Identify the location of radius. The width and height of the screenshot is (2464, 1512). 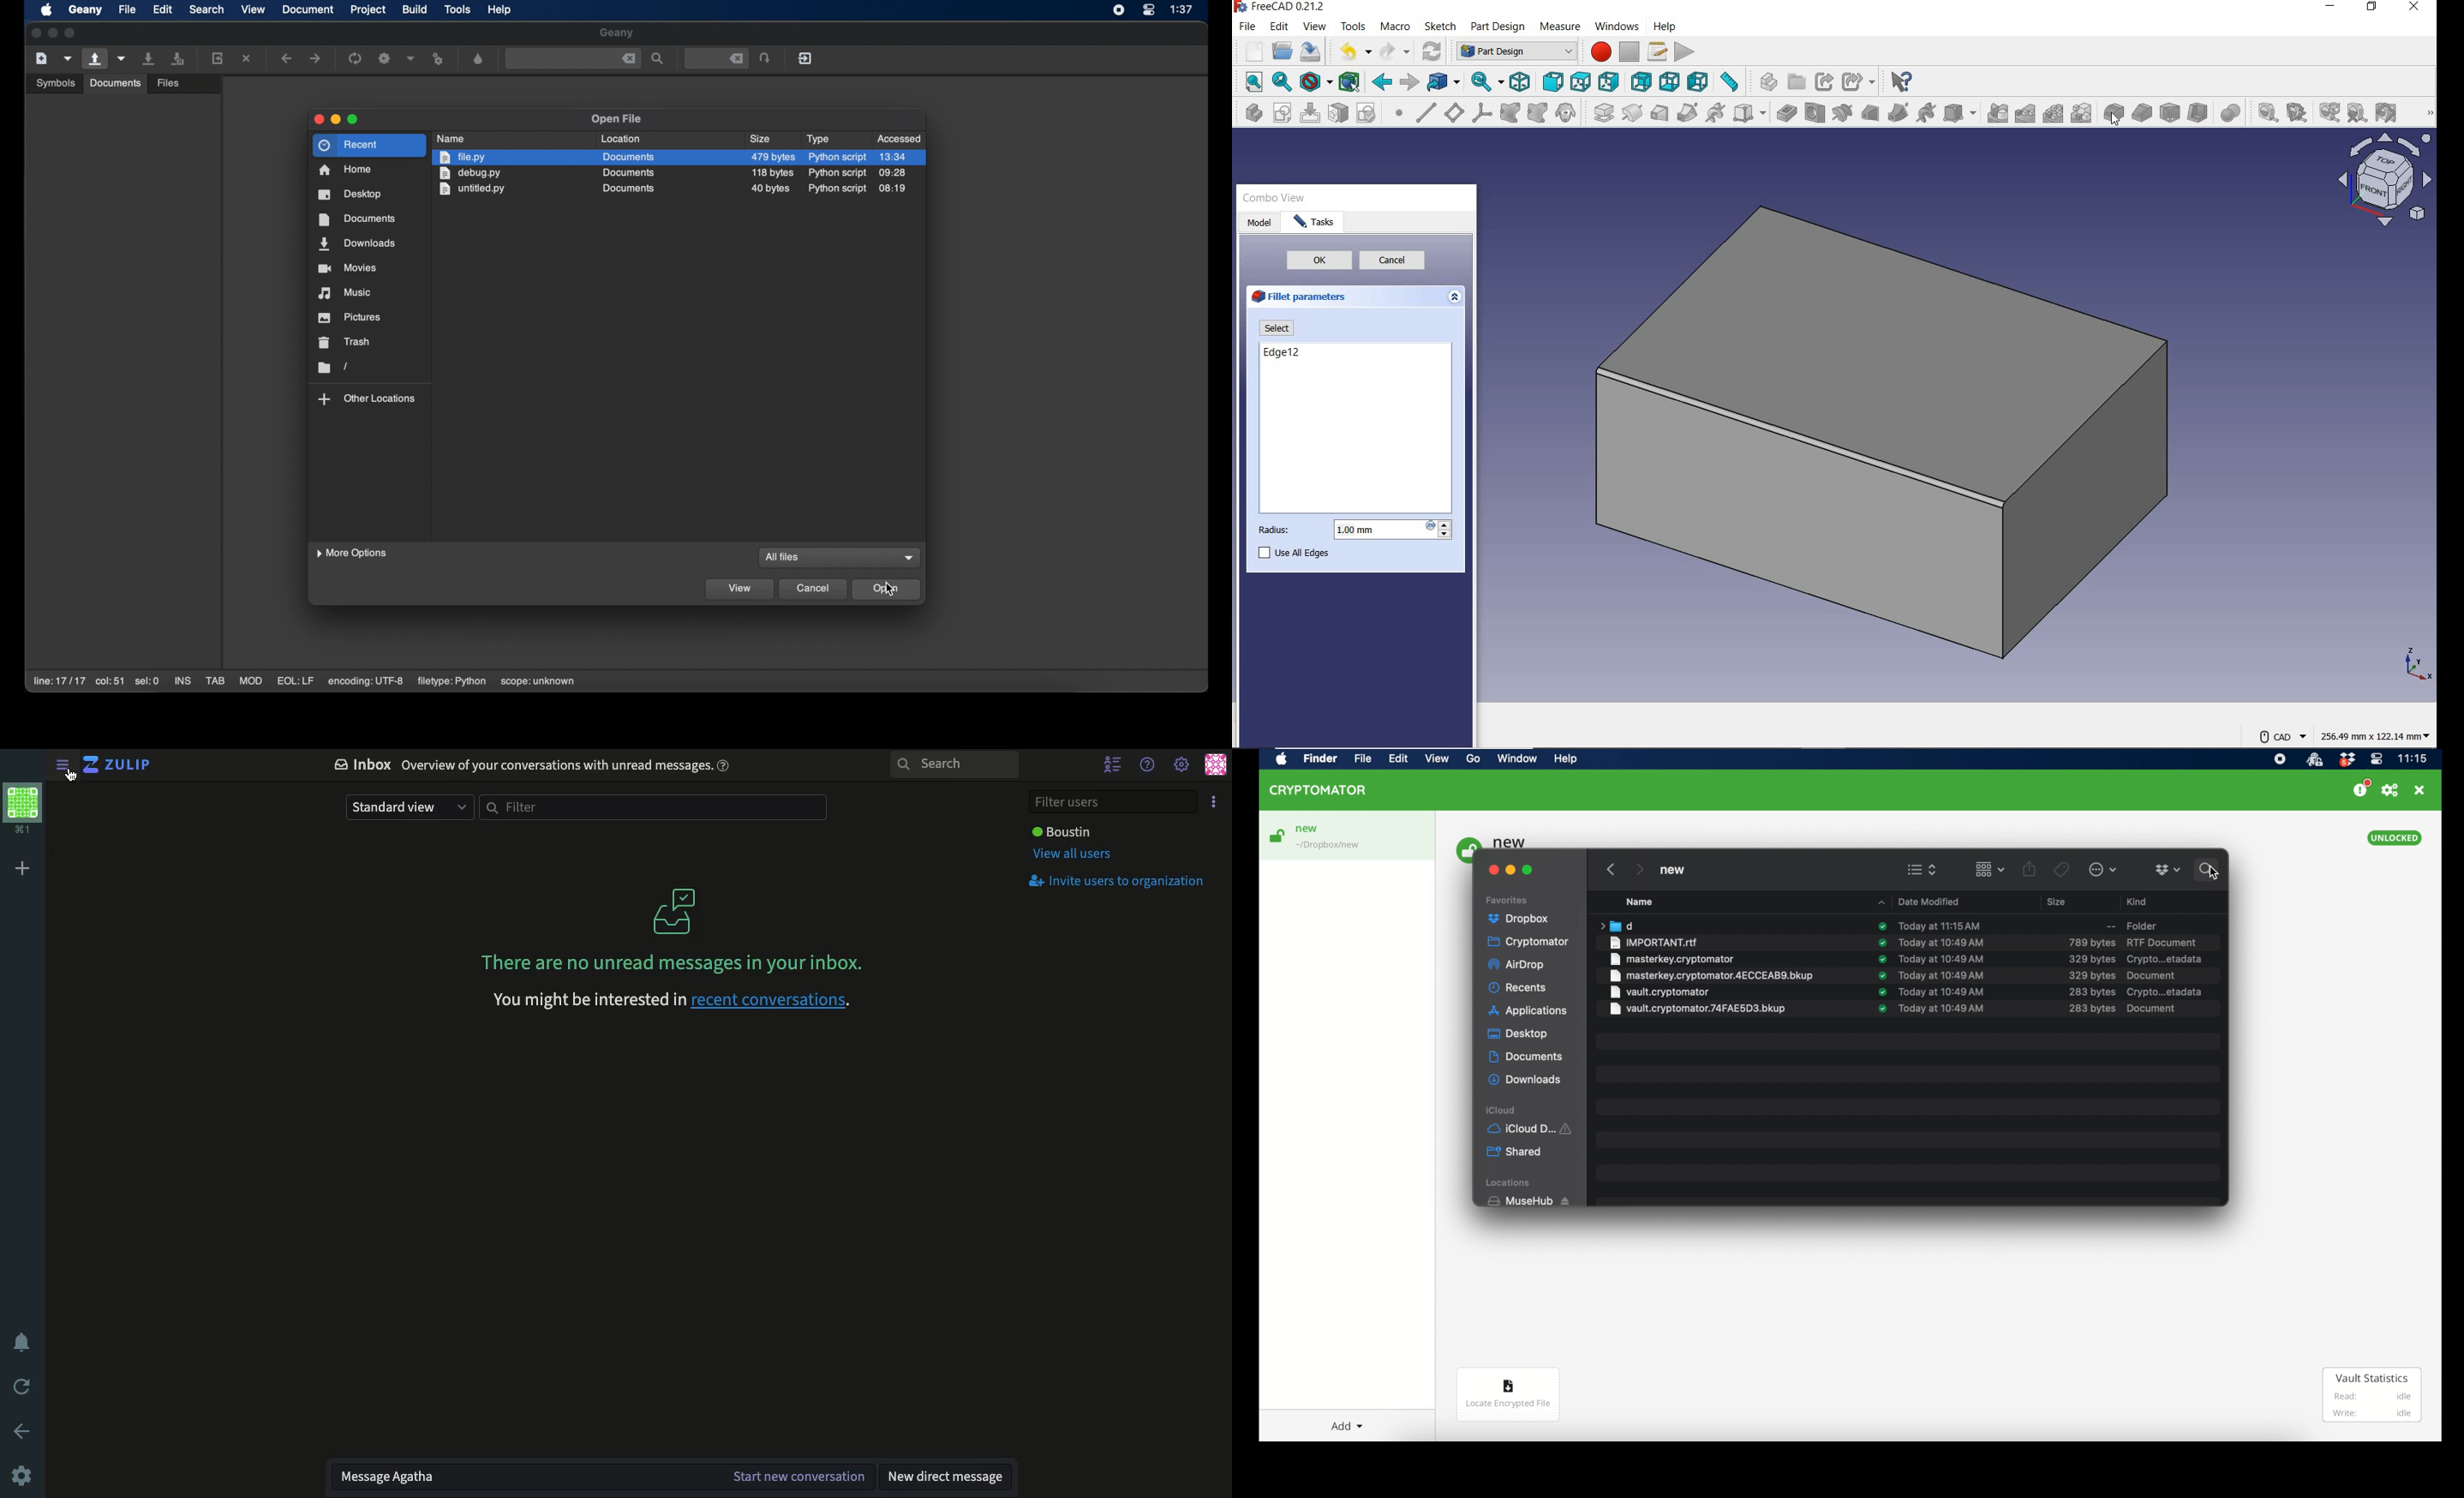
(1274, 529).